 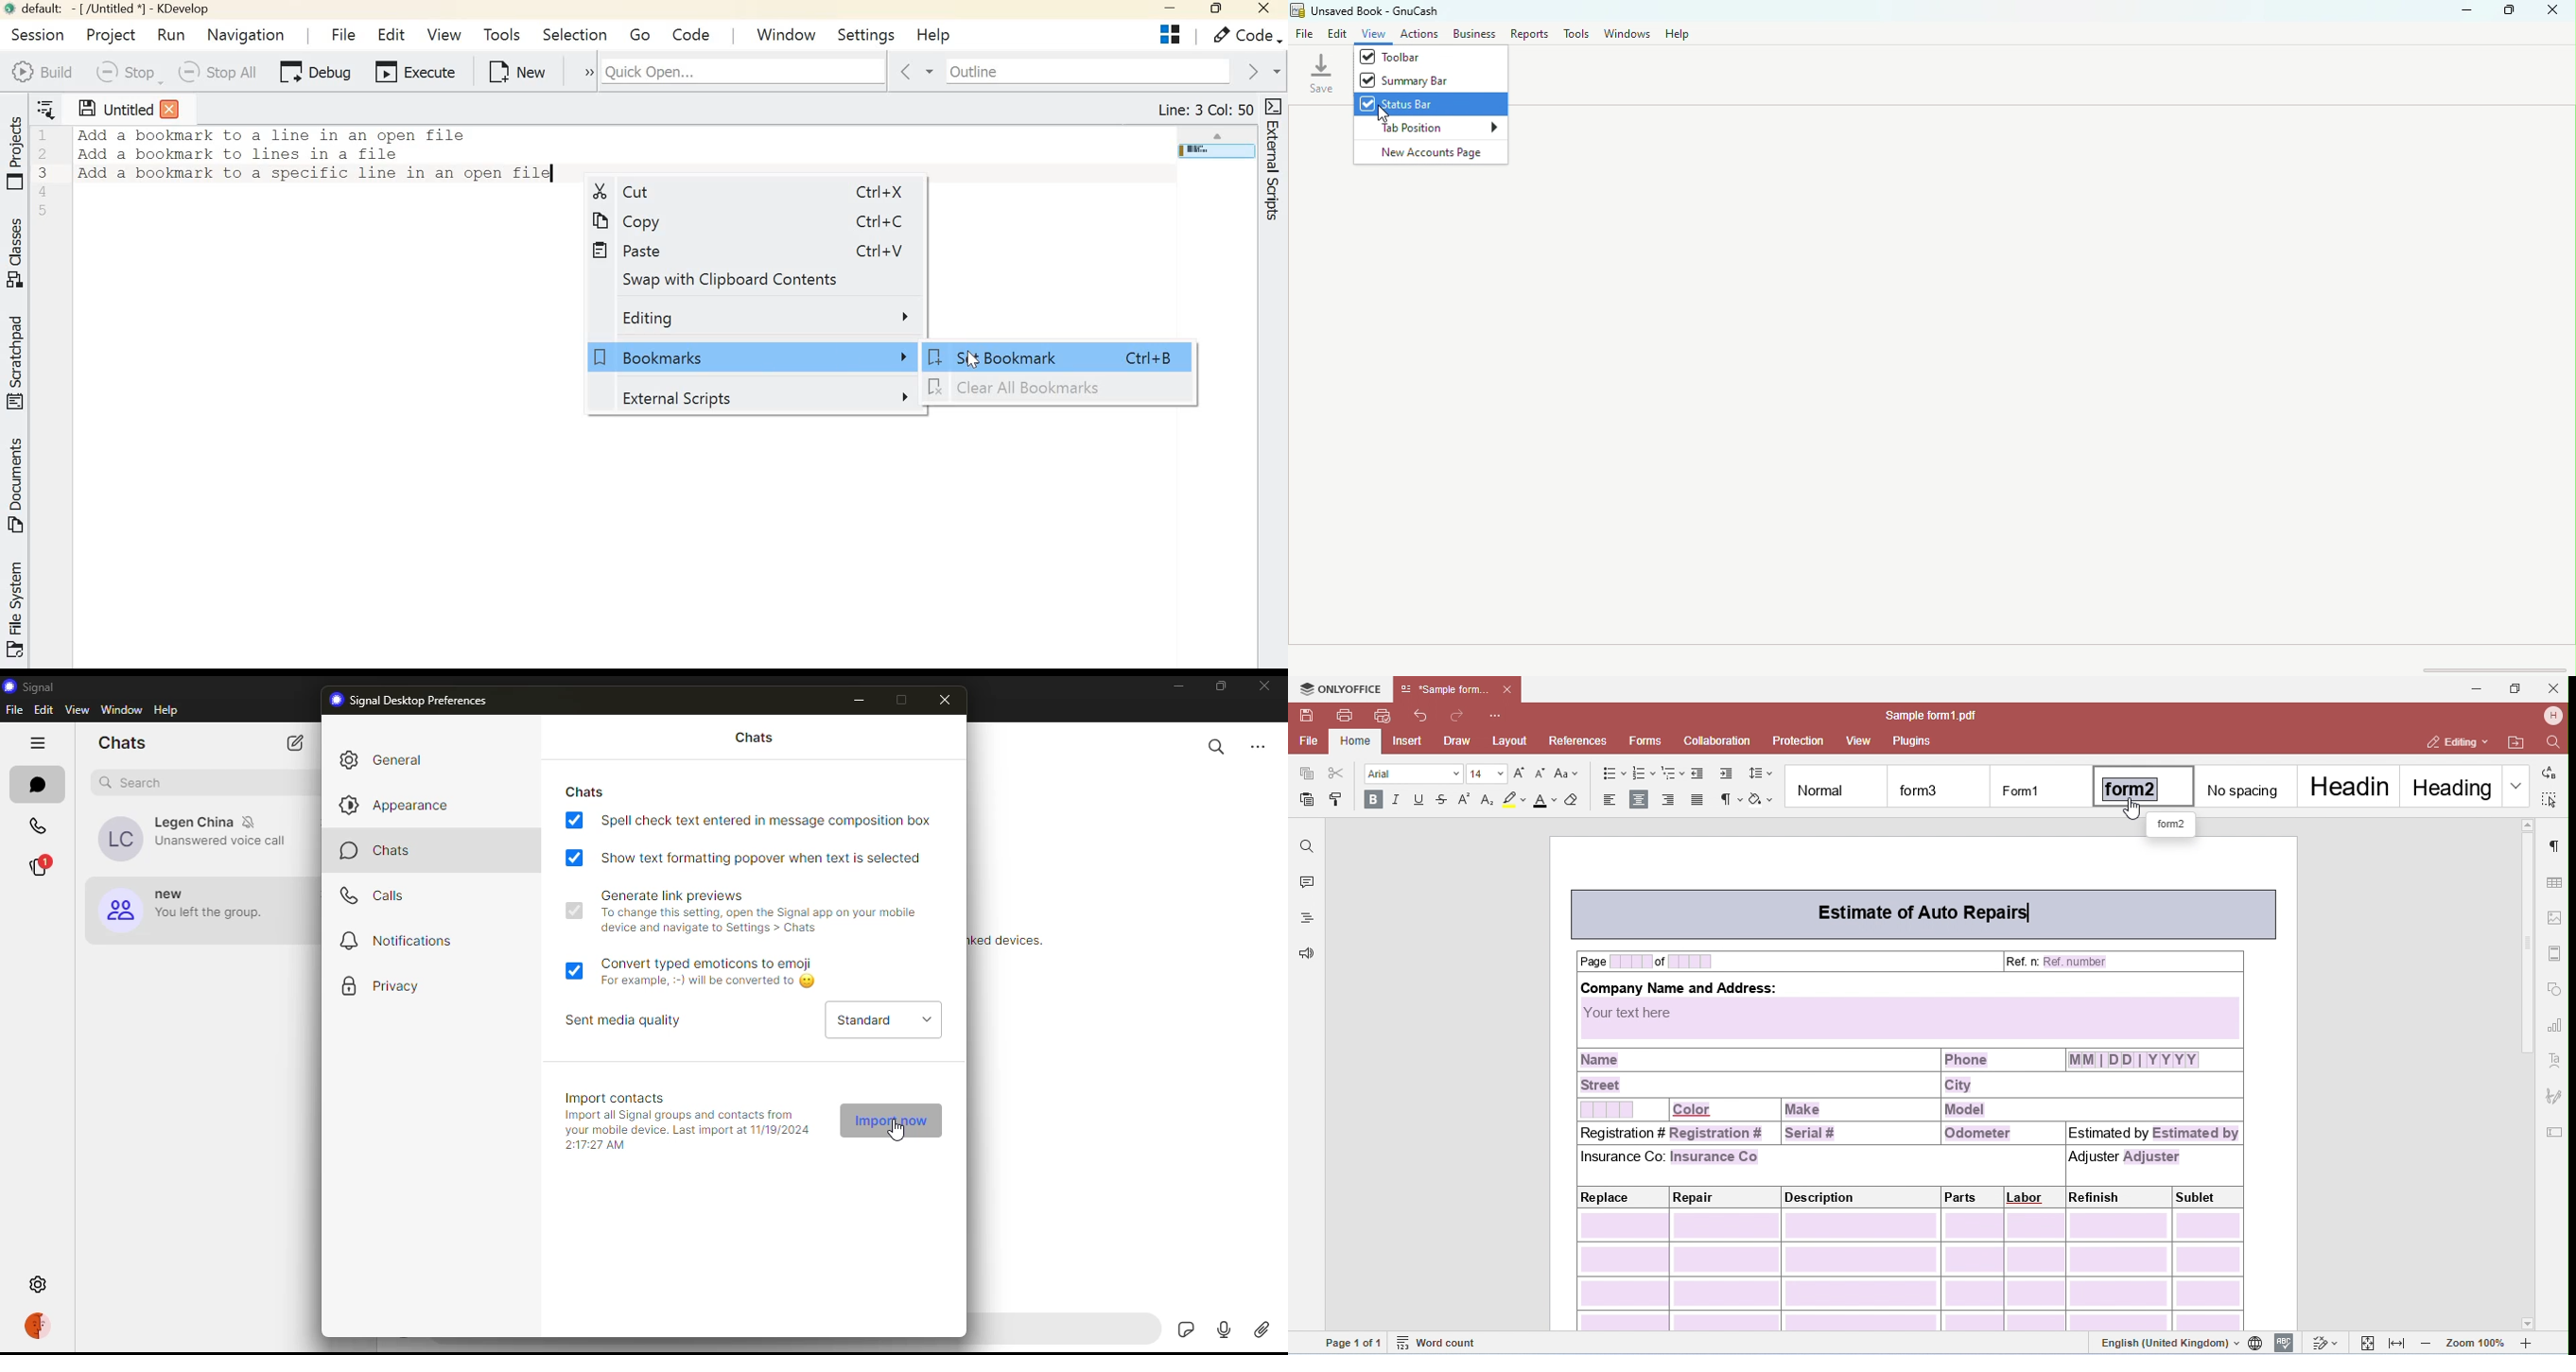 I want to click on shape settings, so click(x=2556, y=986).